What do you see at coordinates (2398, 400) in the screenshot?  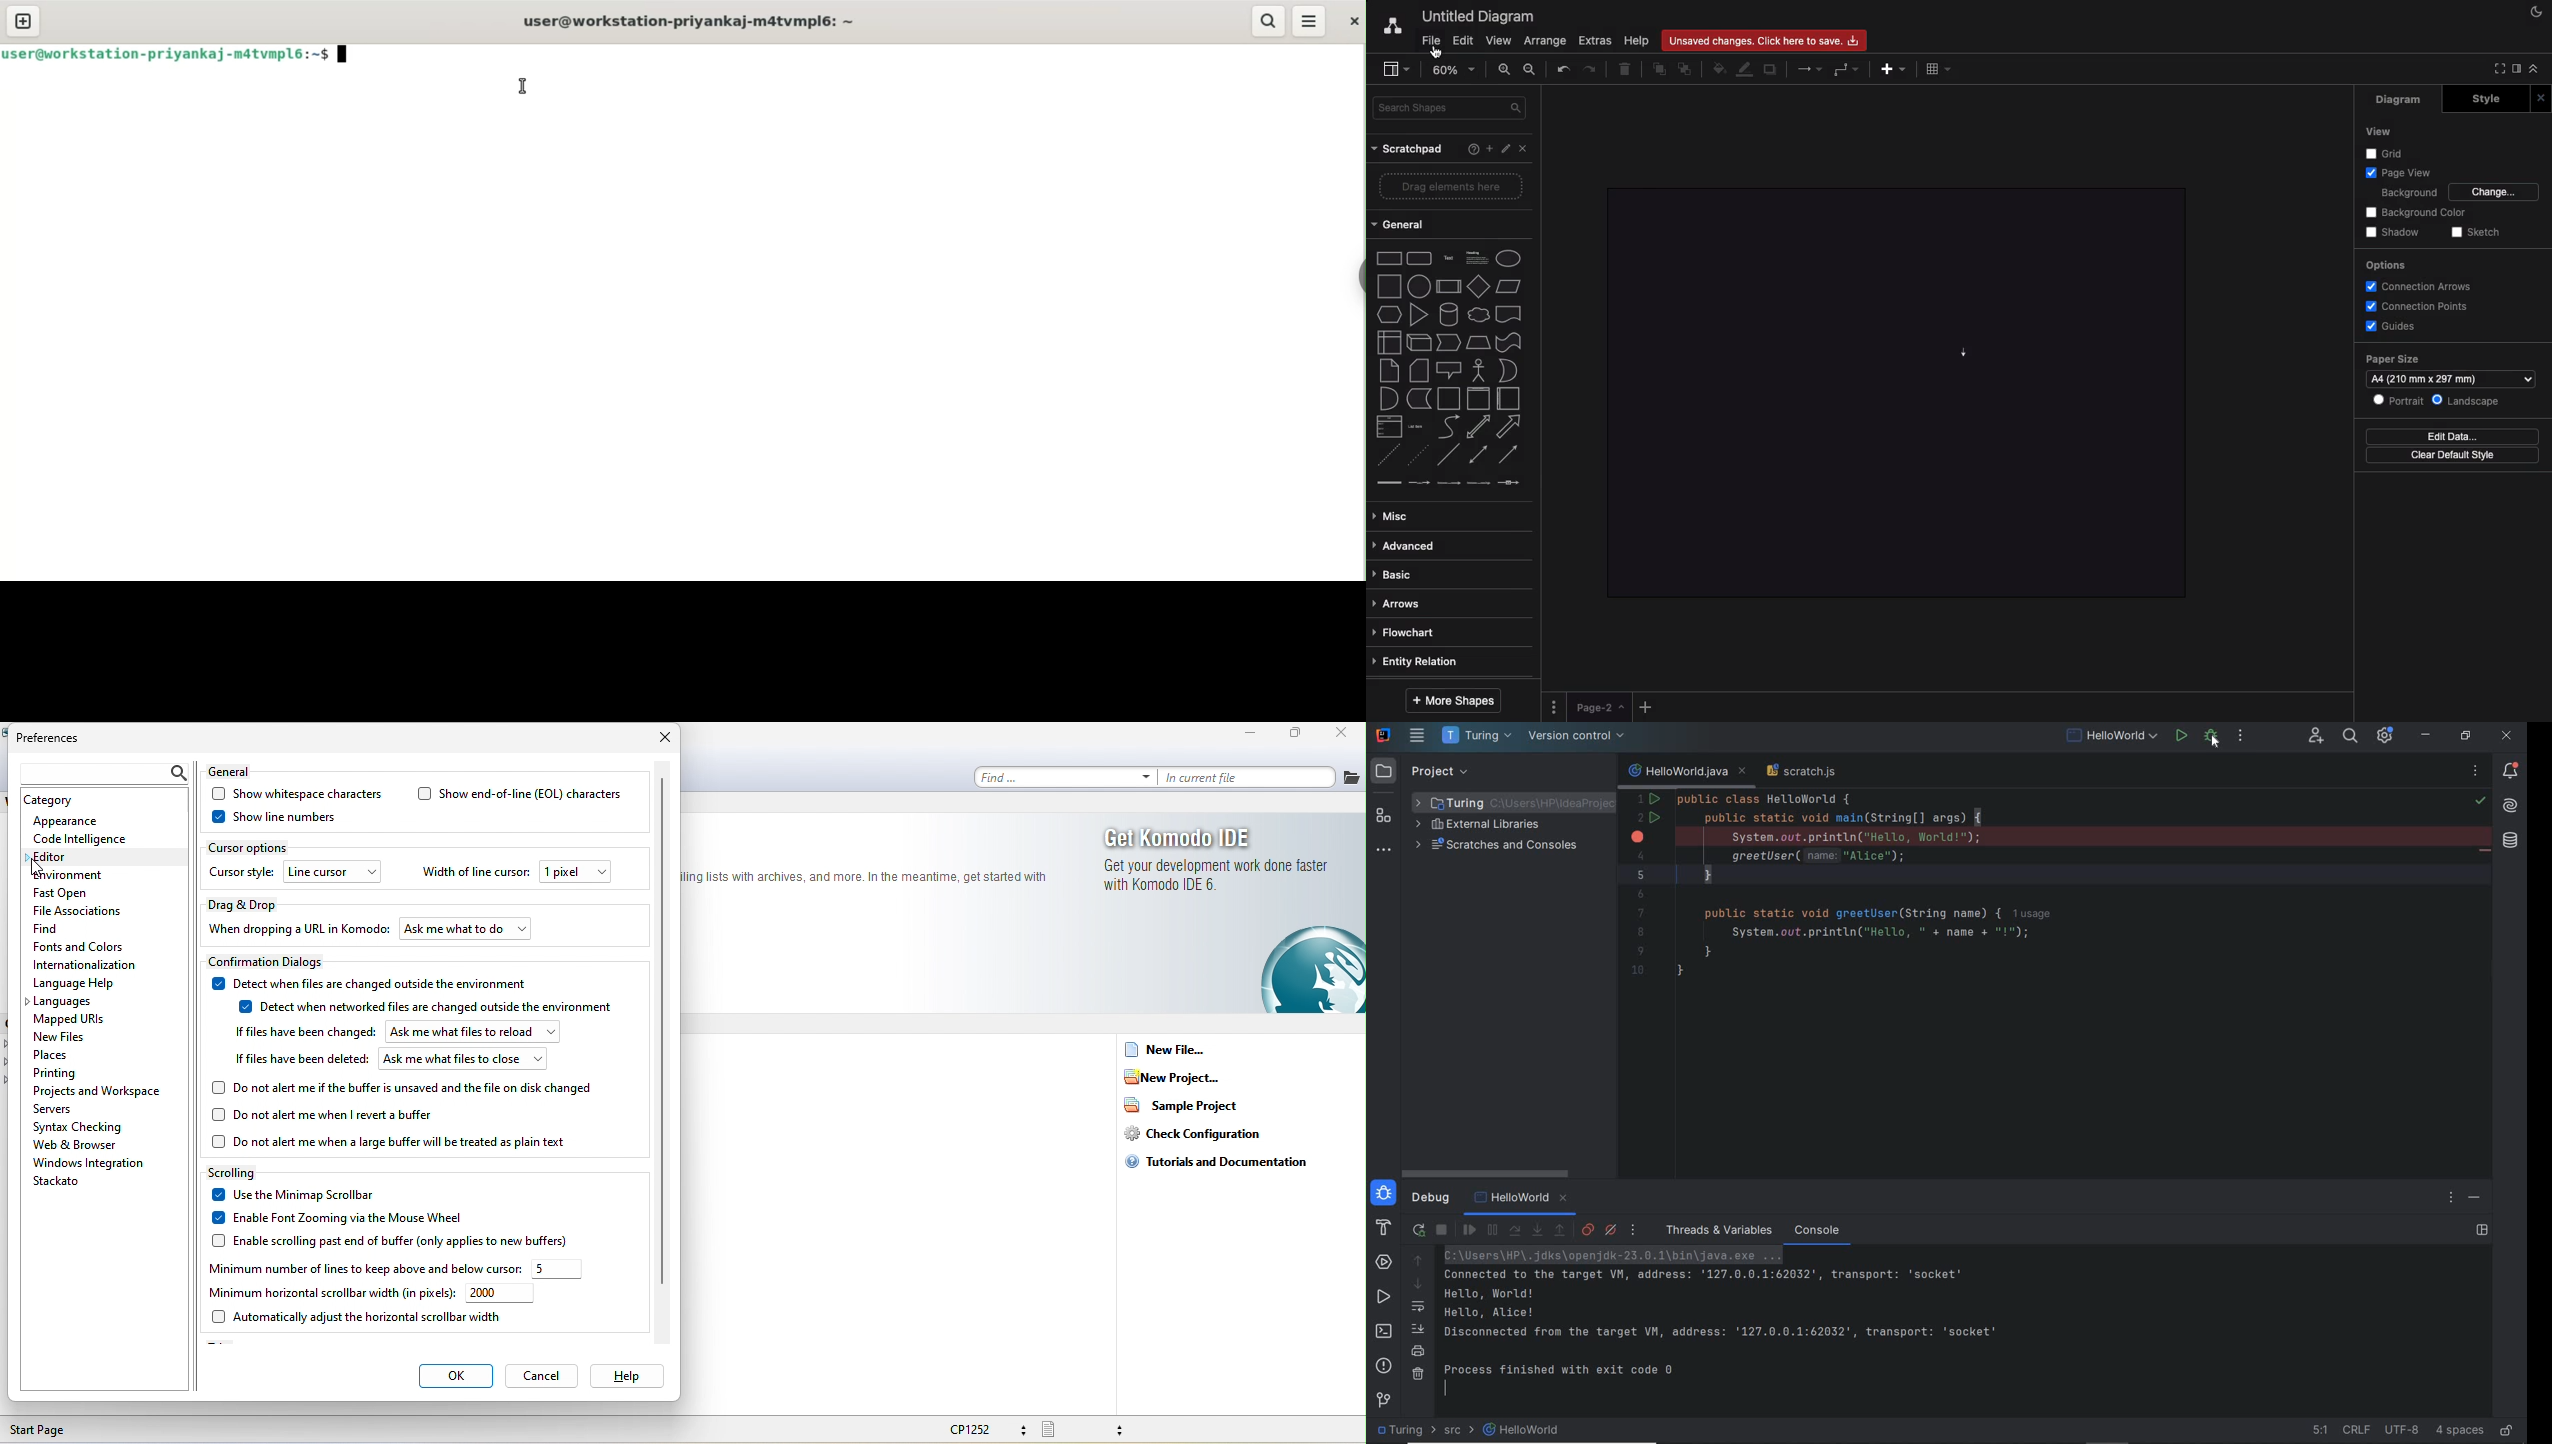 I see `Portrait` at bounding box center [2398, 400].